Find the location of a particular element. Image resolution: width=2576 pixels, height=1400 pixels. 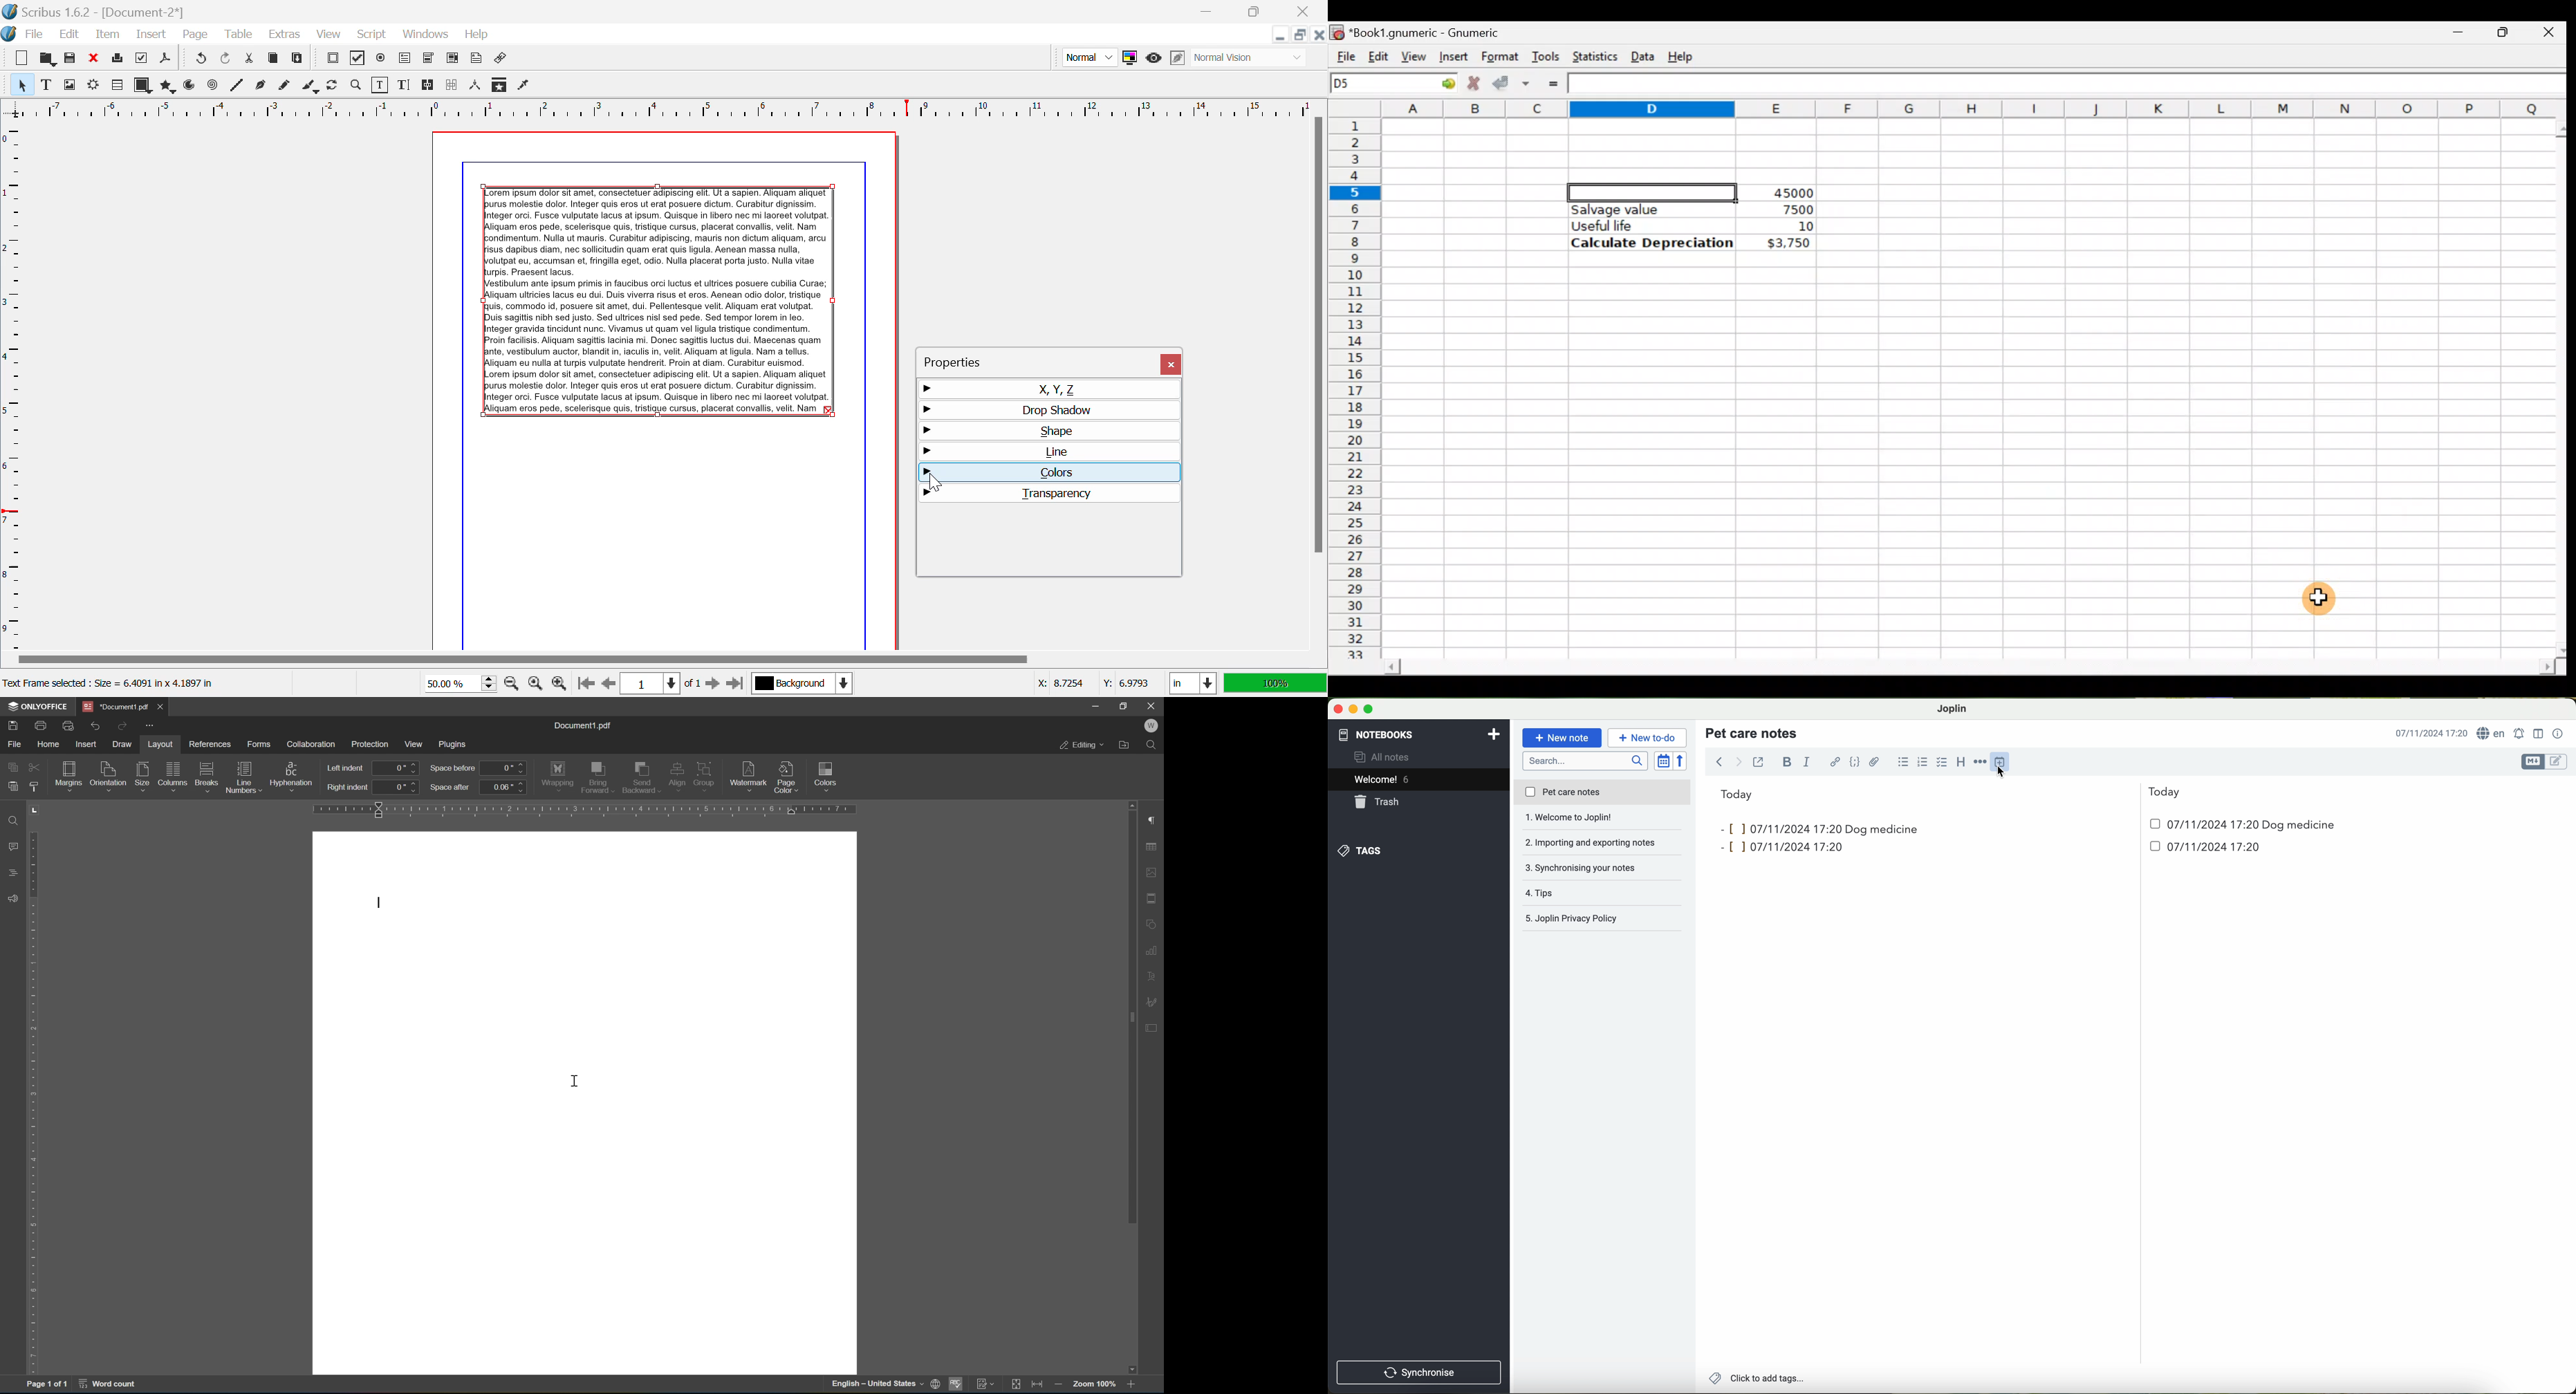

language is located at coordinates (2493, 734).